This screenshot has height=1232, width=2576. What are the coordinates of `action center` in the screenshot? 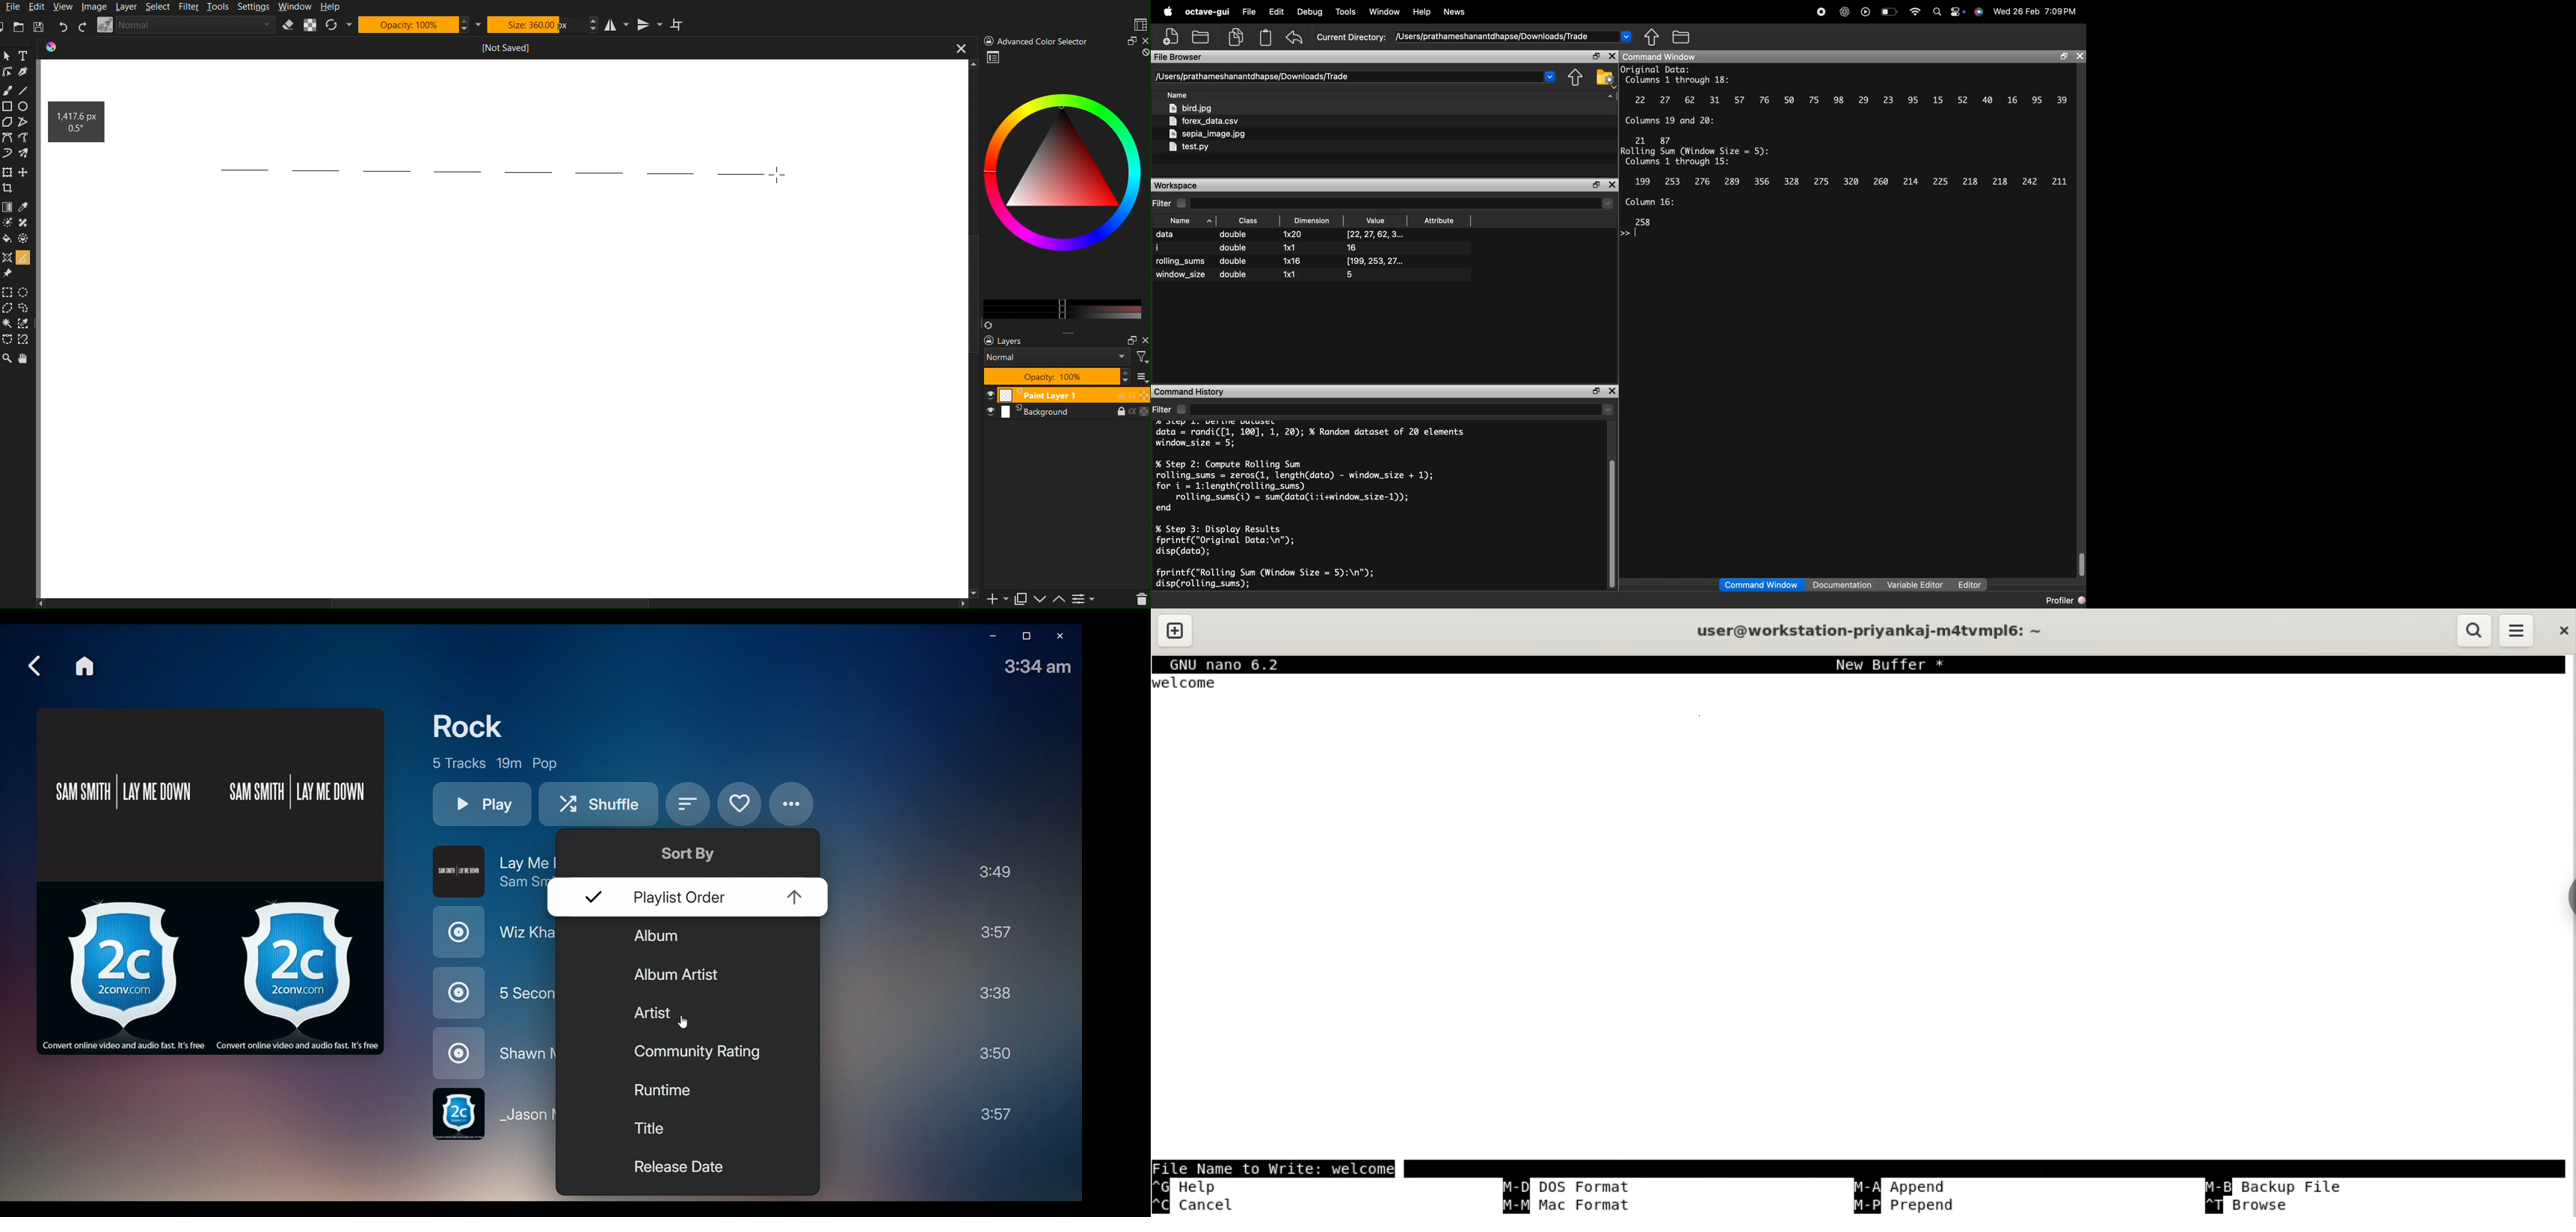 It's located at (1960, 13).